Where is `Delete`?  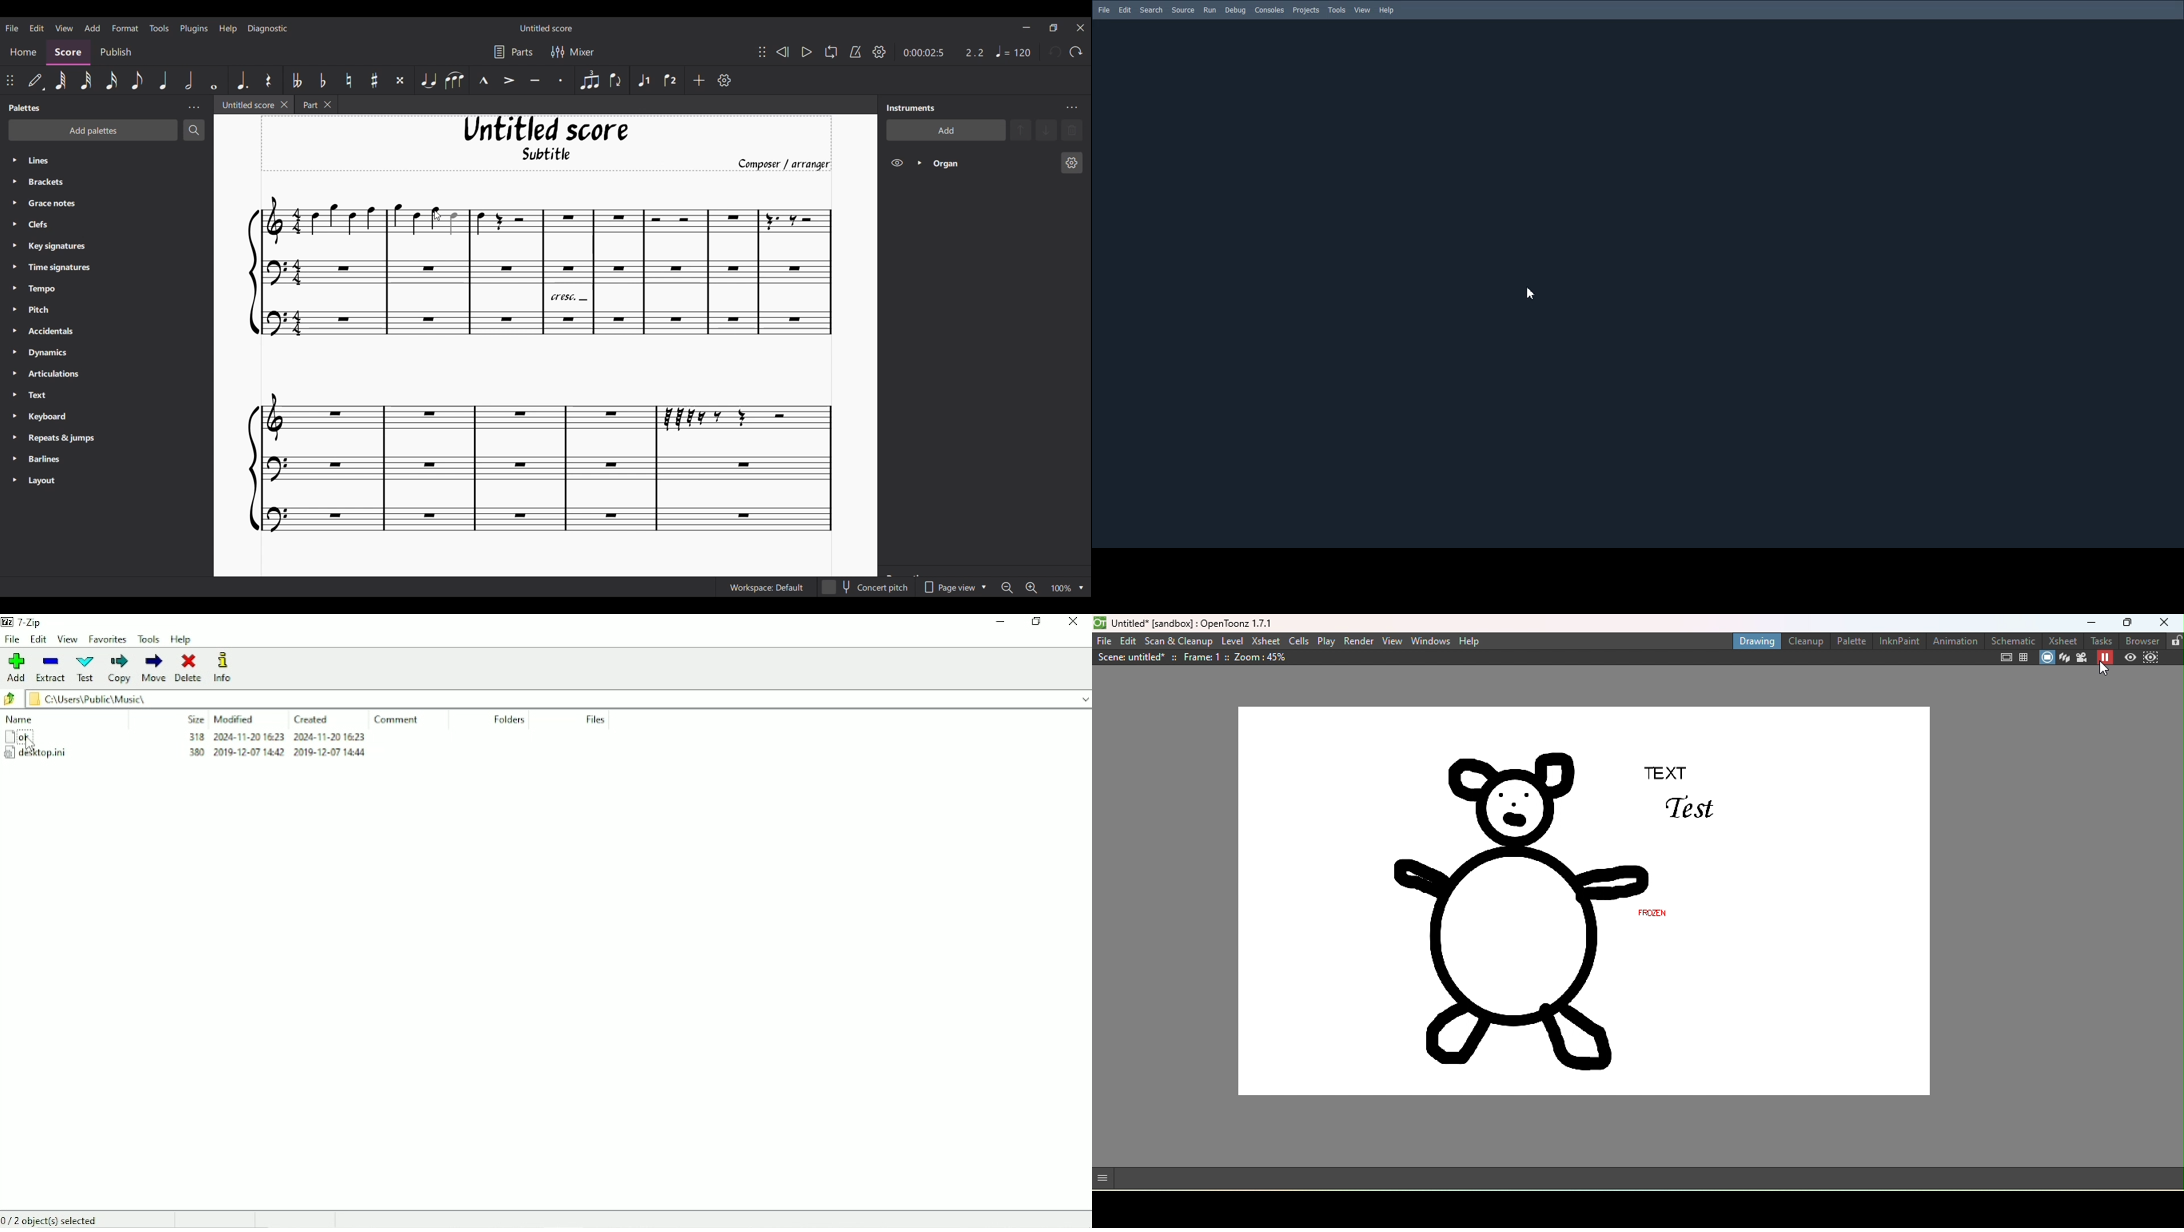
Delete is located at coordinates (189, 668).